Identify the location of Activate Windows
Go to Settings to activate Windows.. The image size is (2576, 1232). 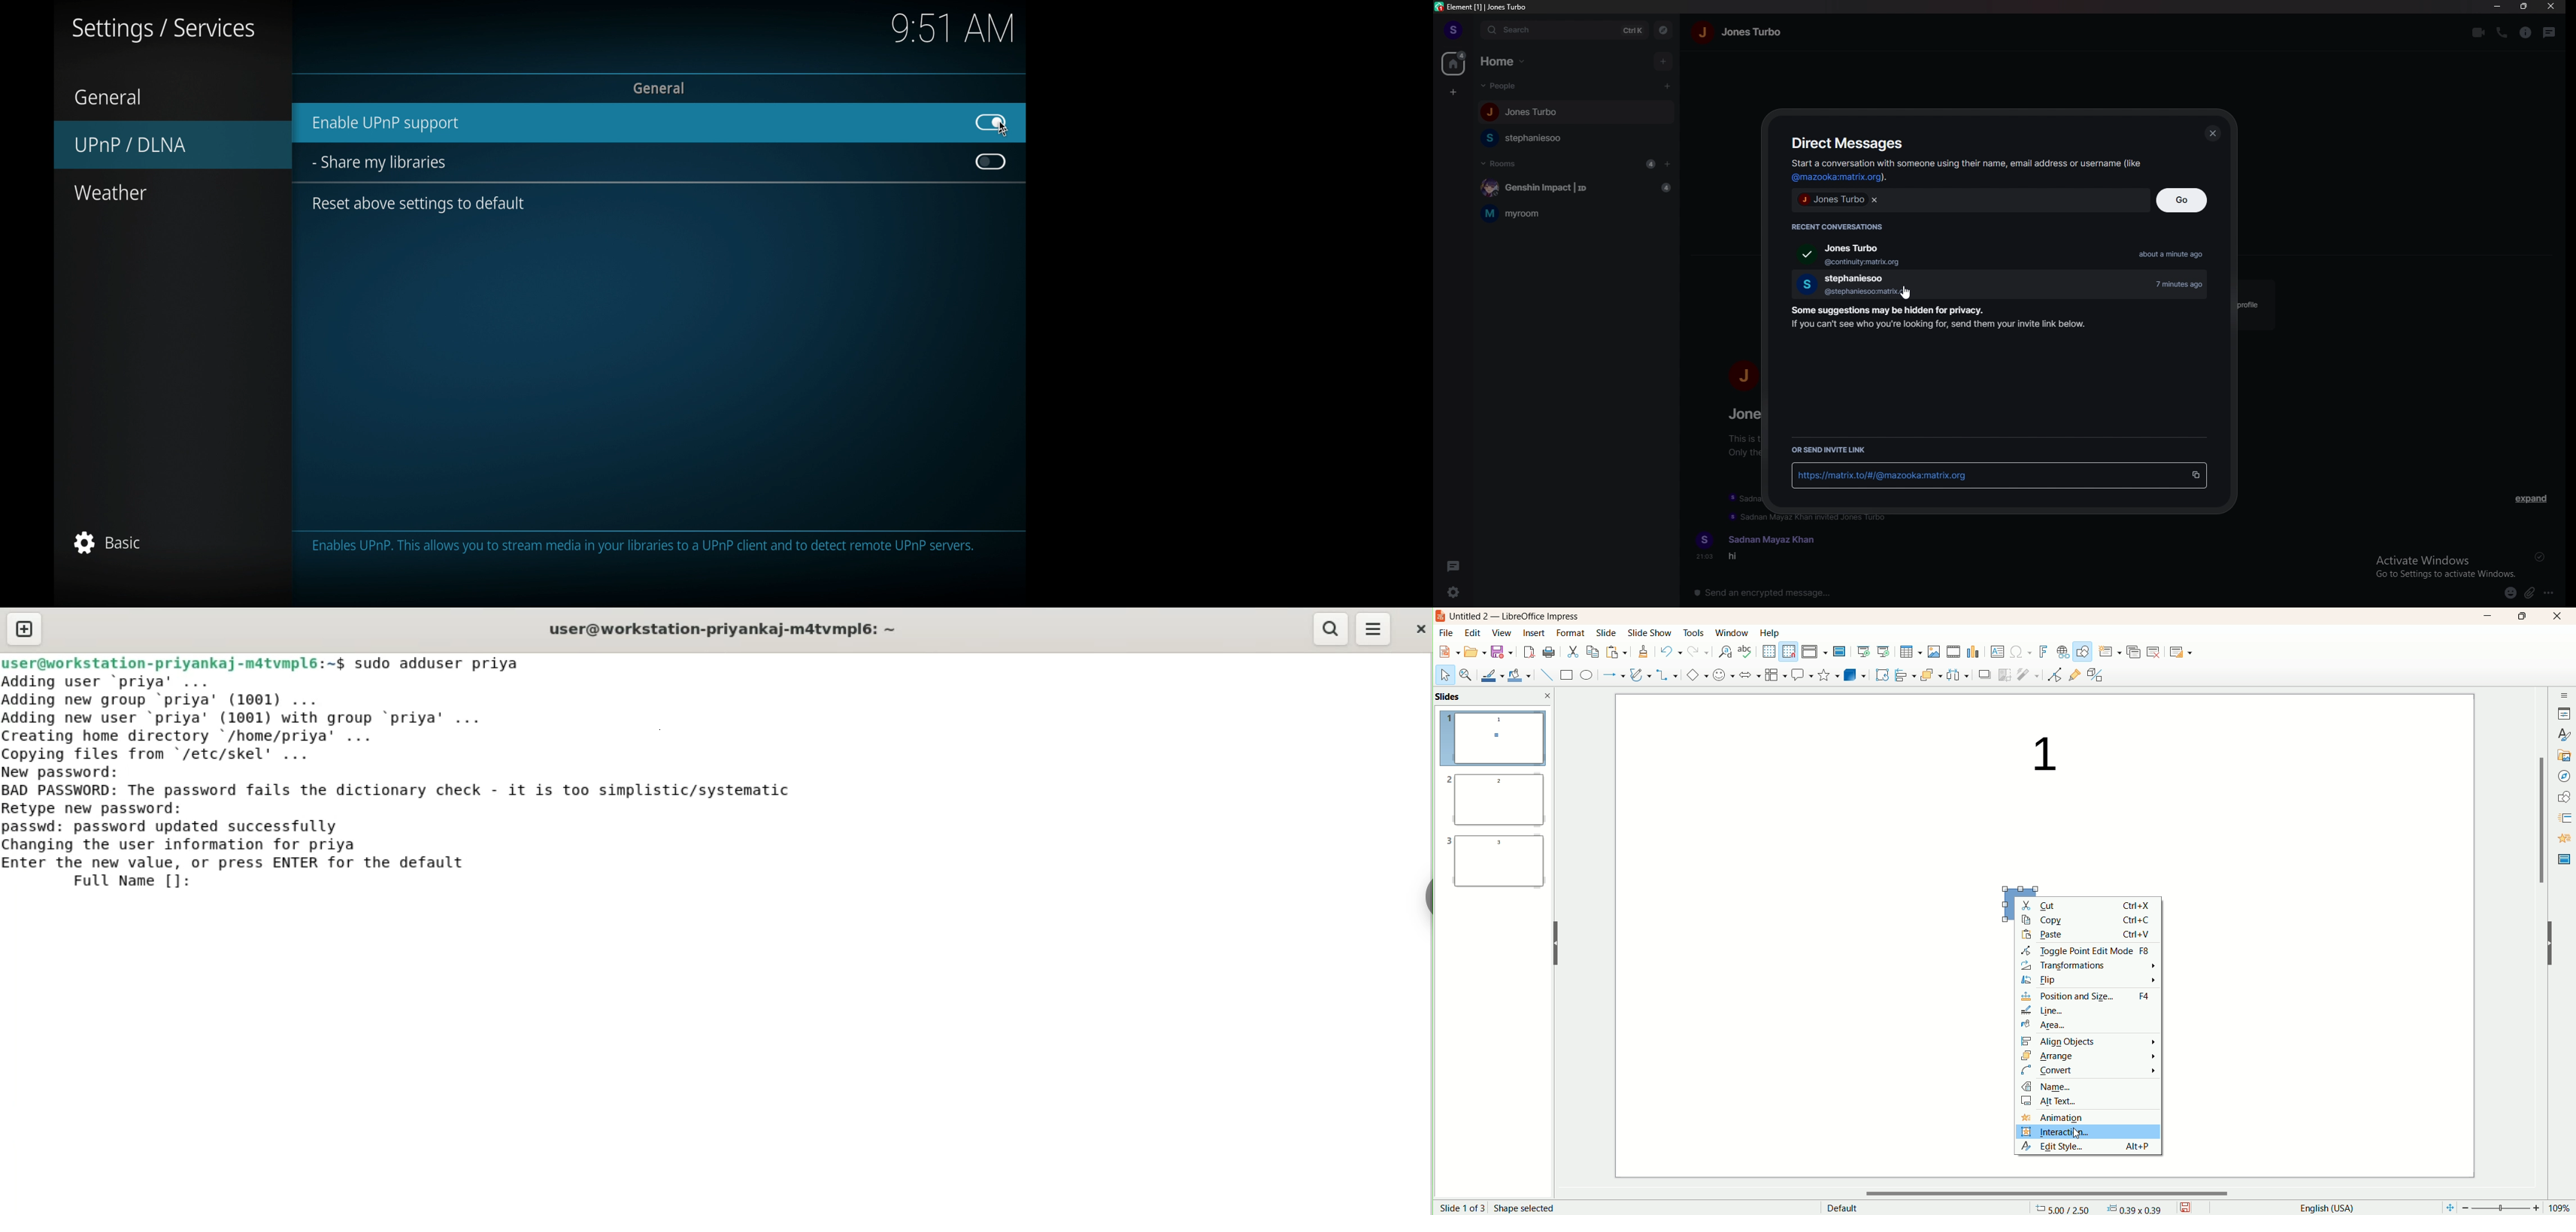
(2446, 565).